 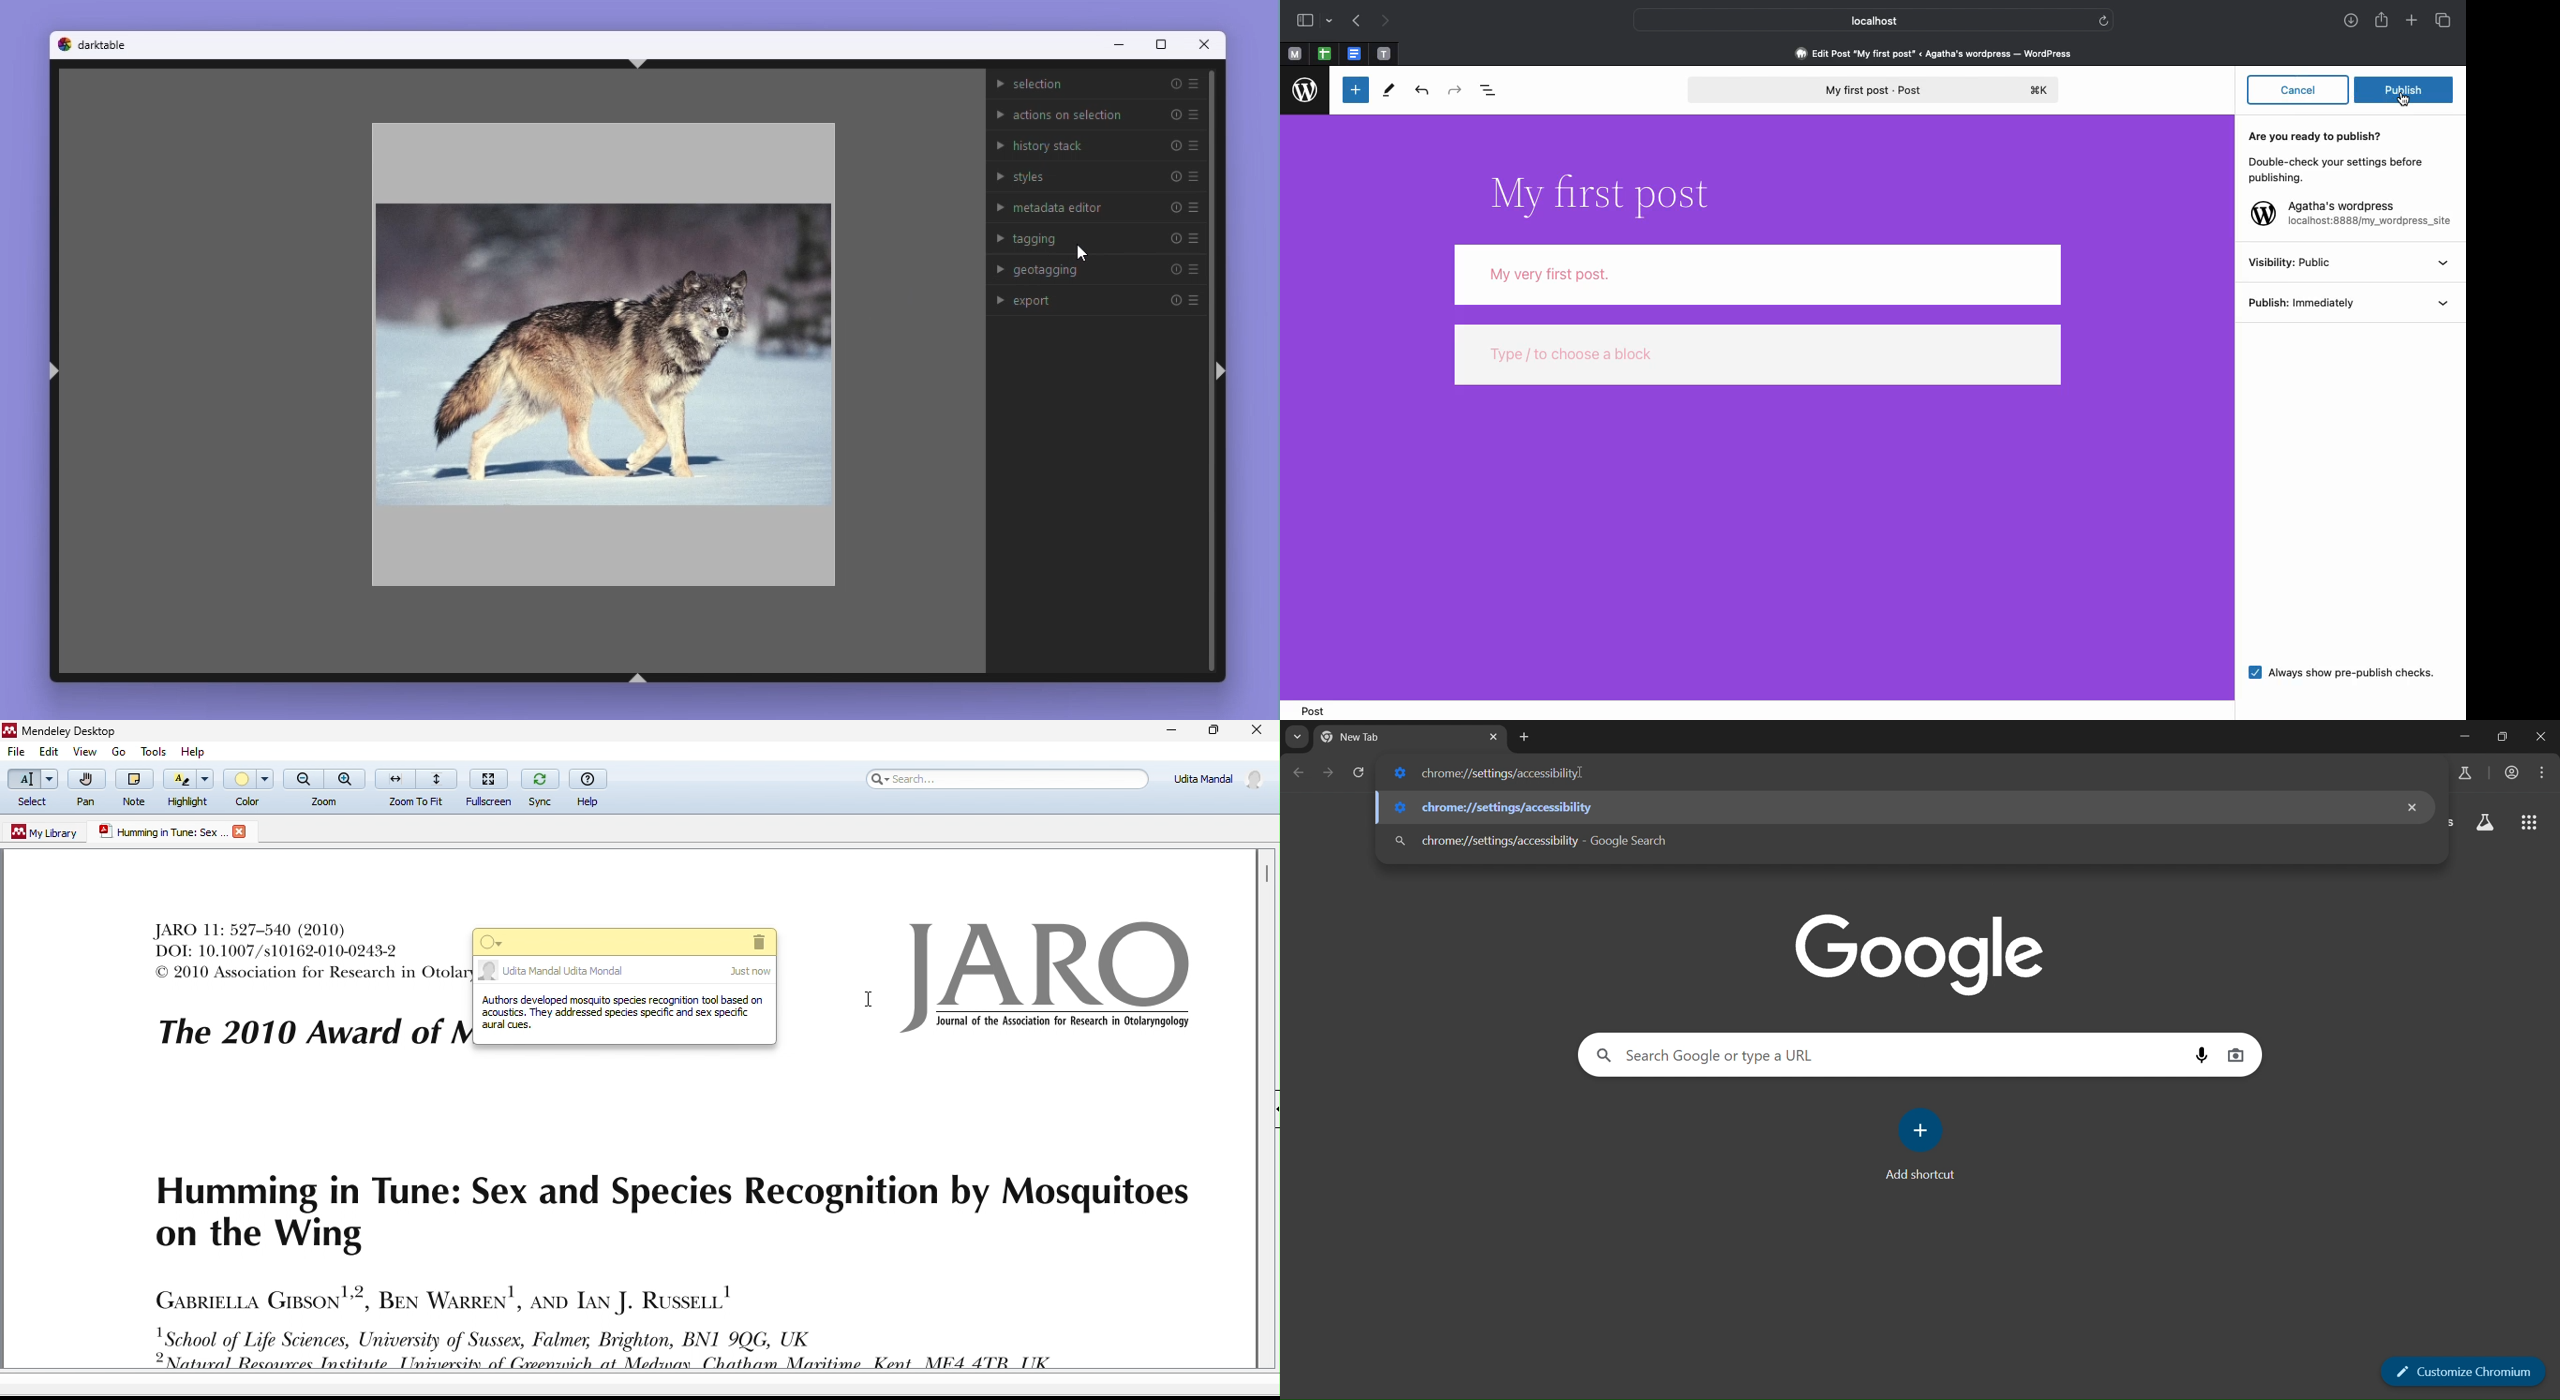 I want to click on Agatha's wordpress, so click(x=2351, y=218).